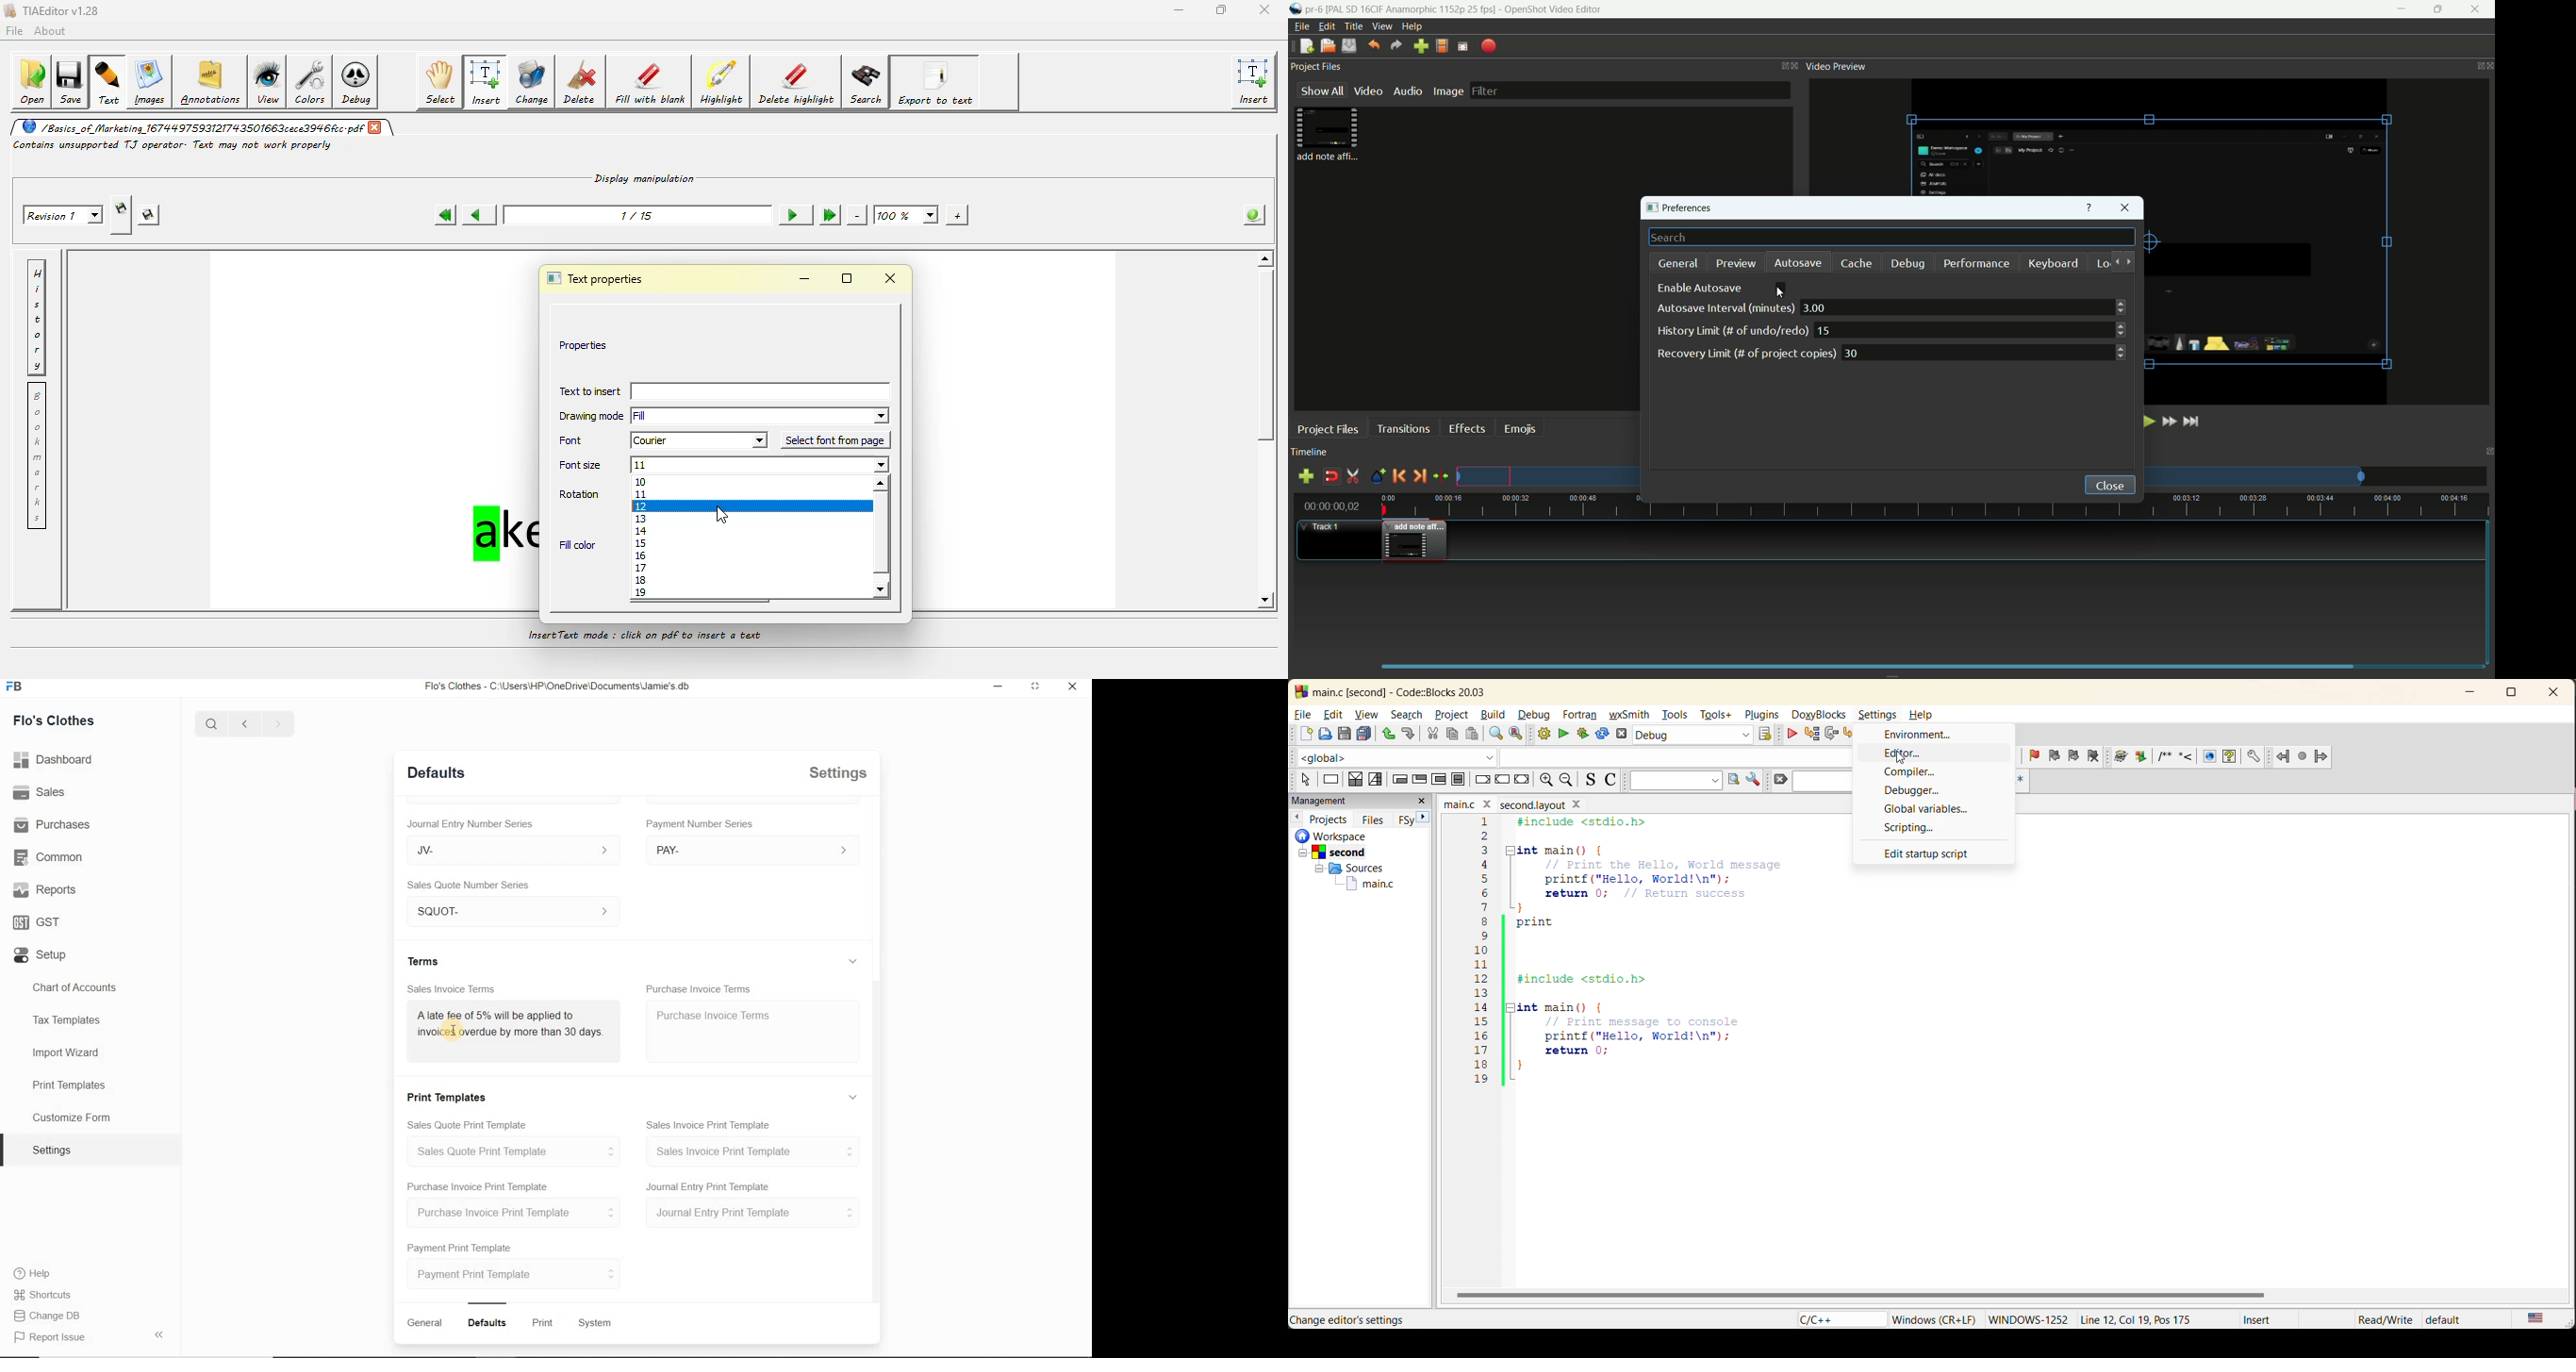 This screenshot has height=1372, width=2576. What do you see at coordinates (2512, 697) in the screenshot?
I see `maximize` at bounding box center [2512, 697].